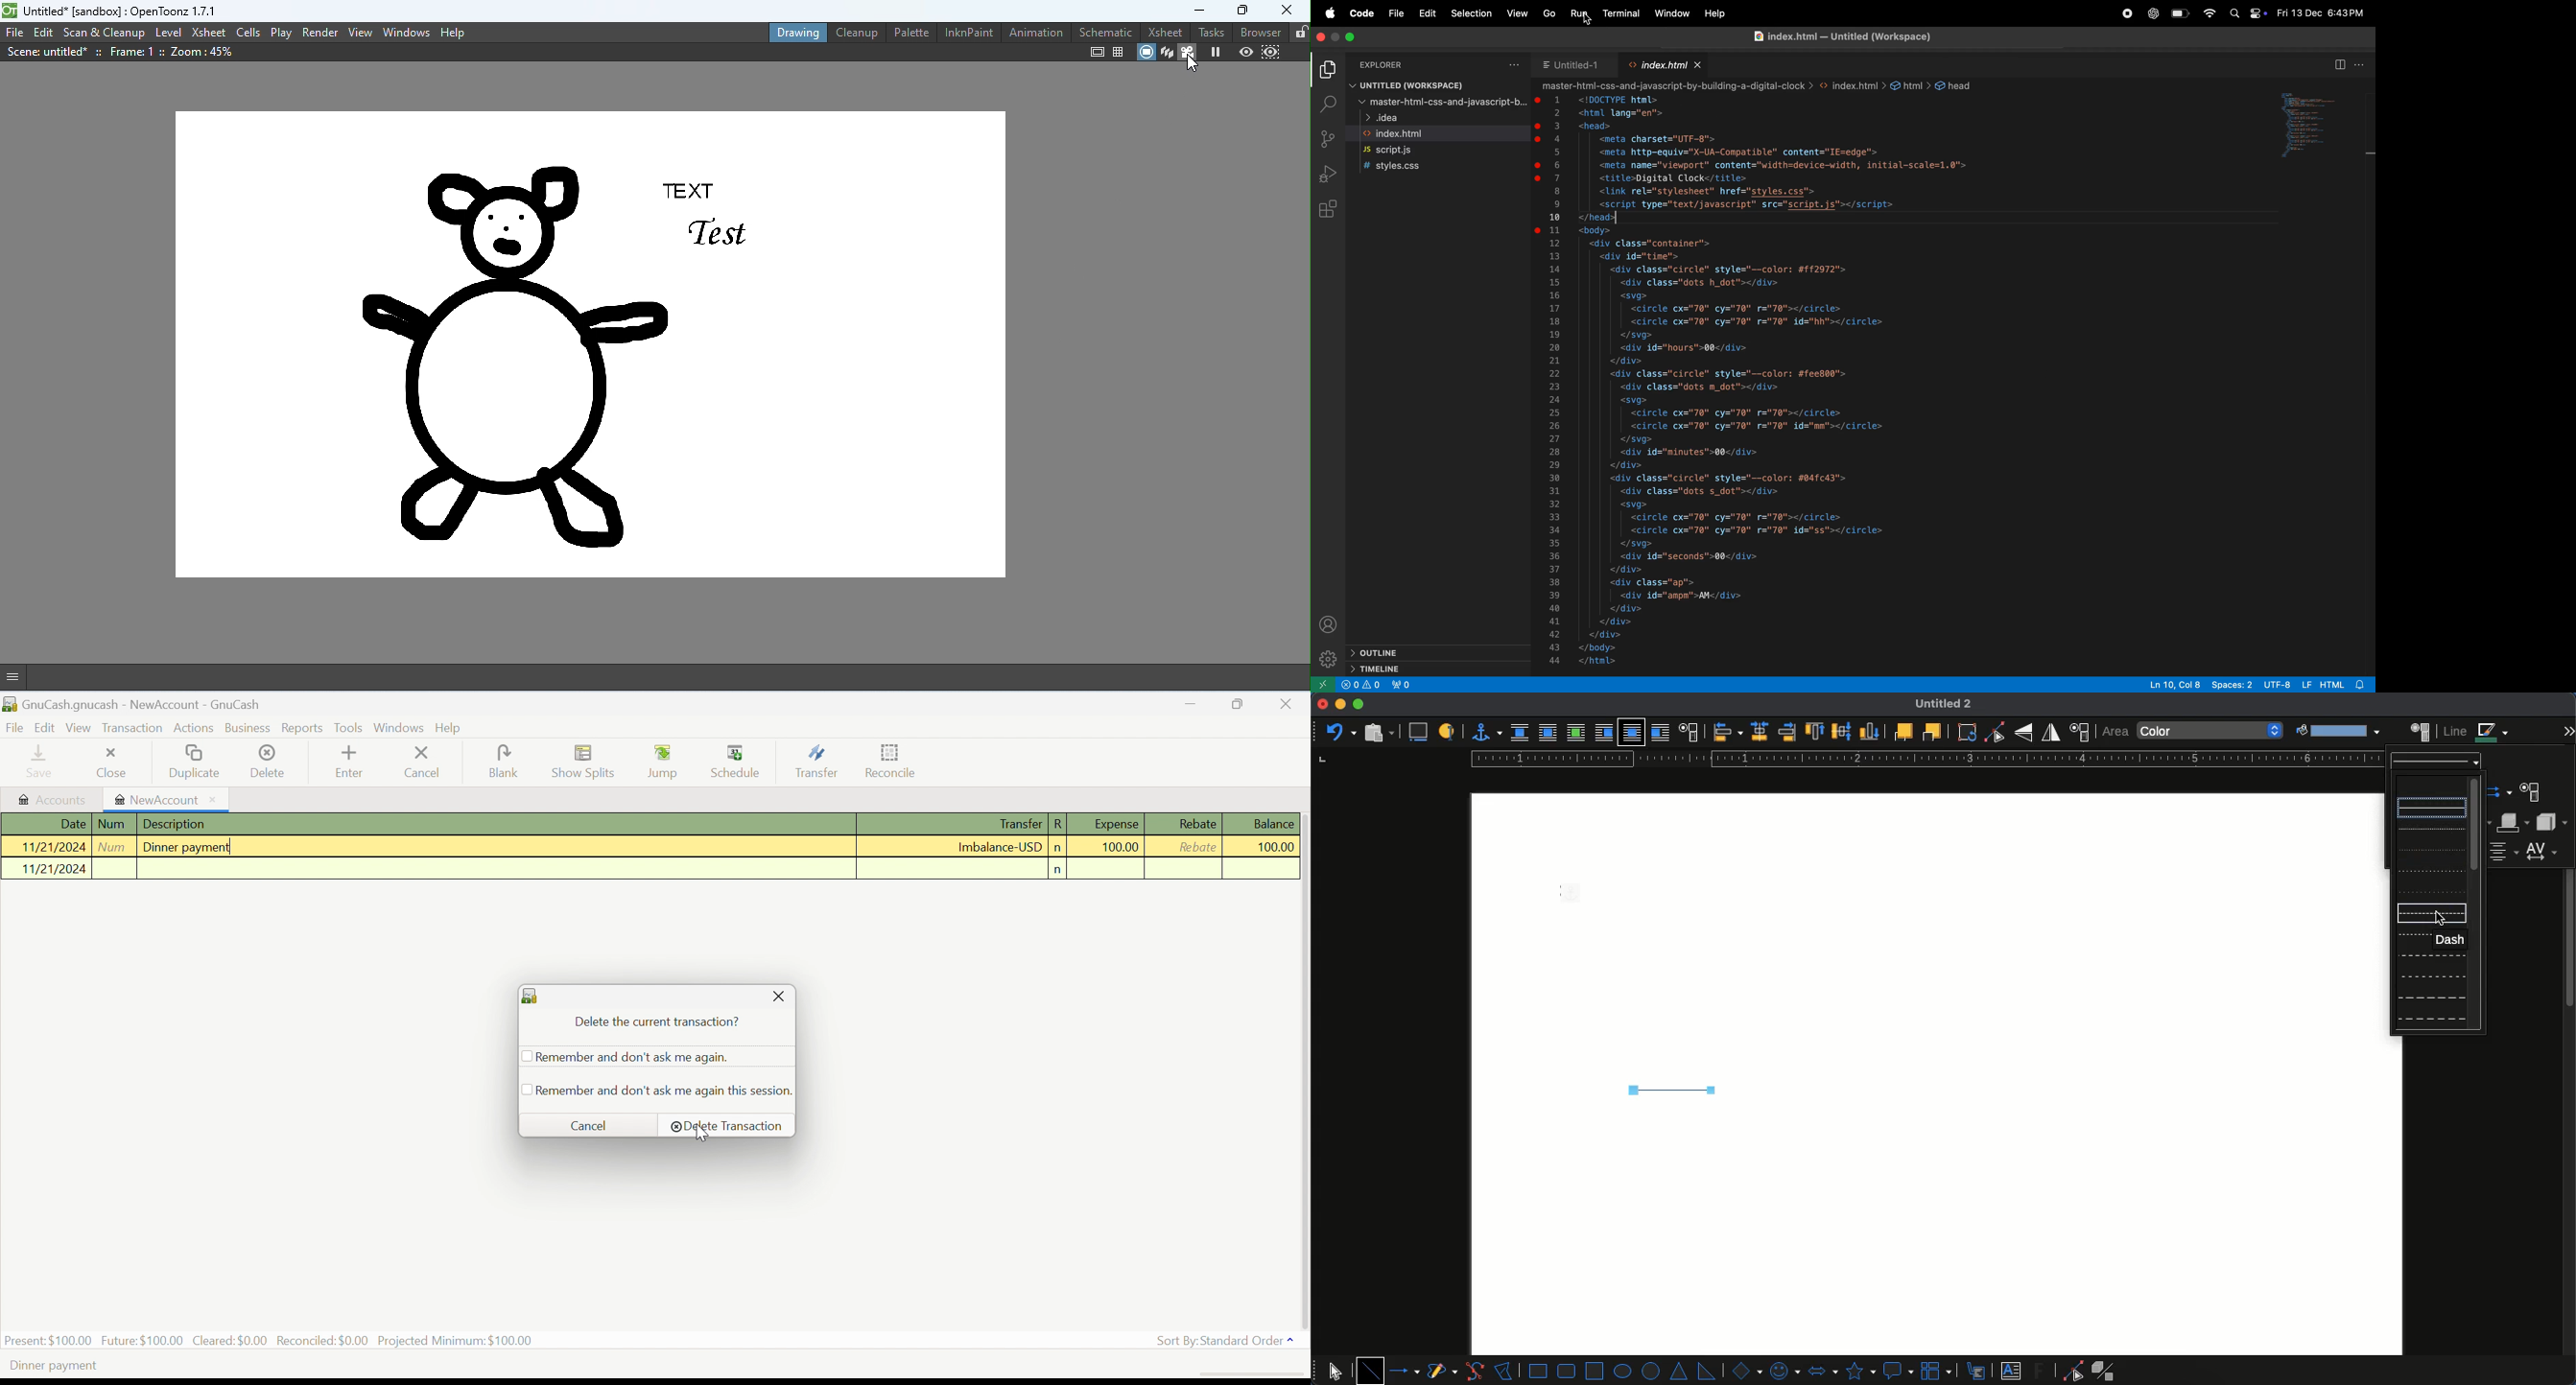 The height and width of the screenshot is (1400, 2576). I want to click on cursor, so click(1586, 21).